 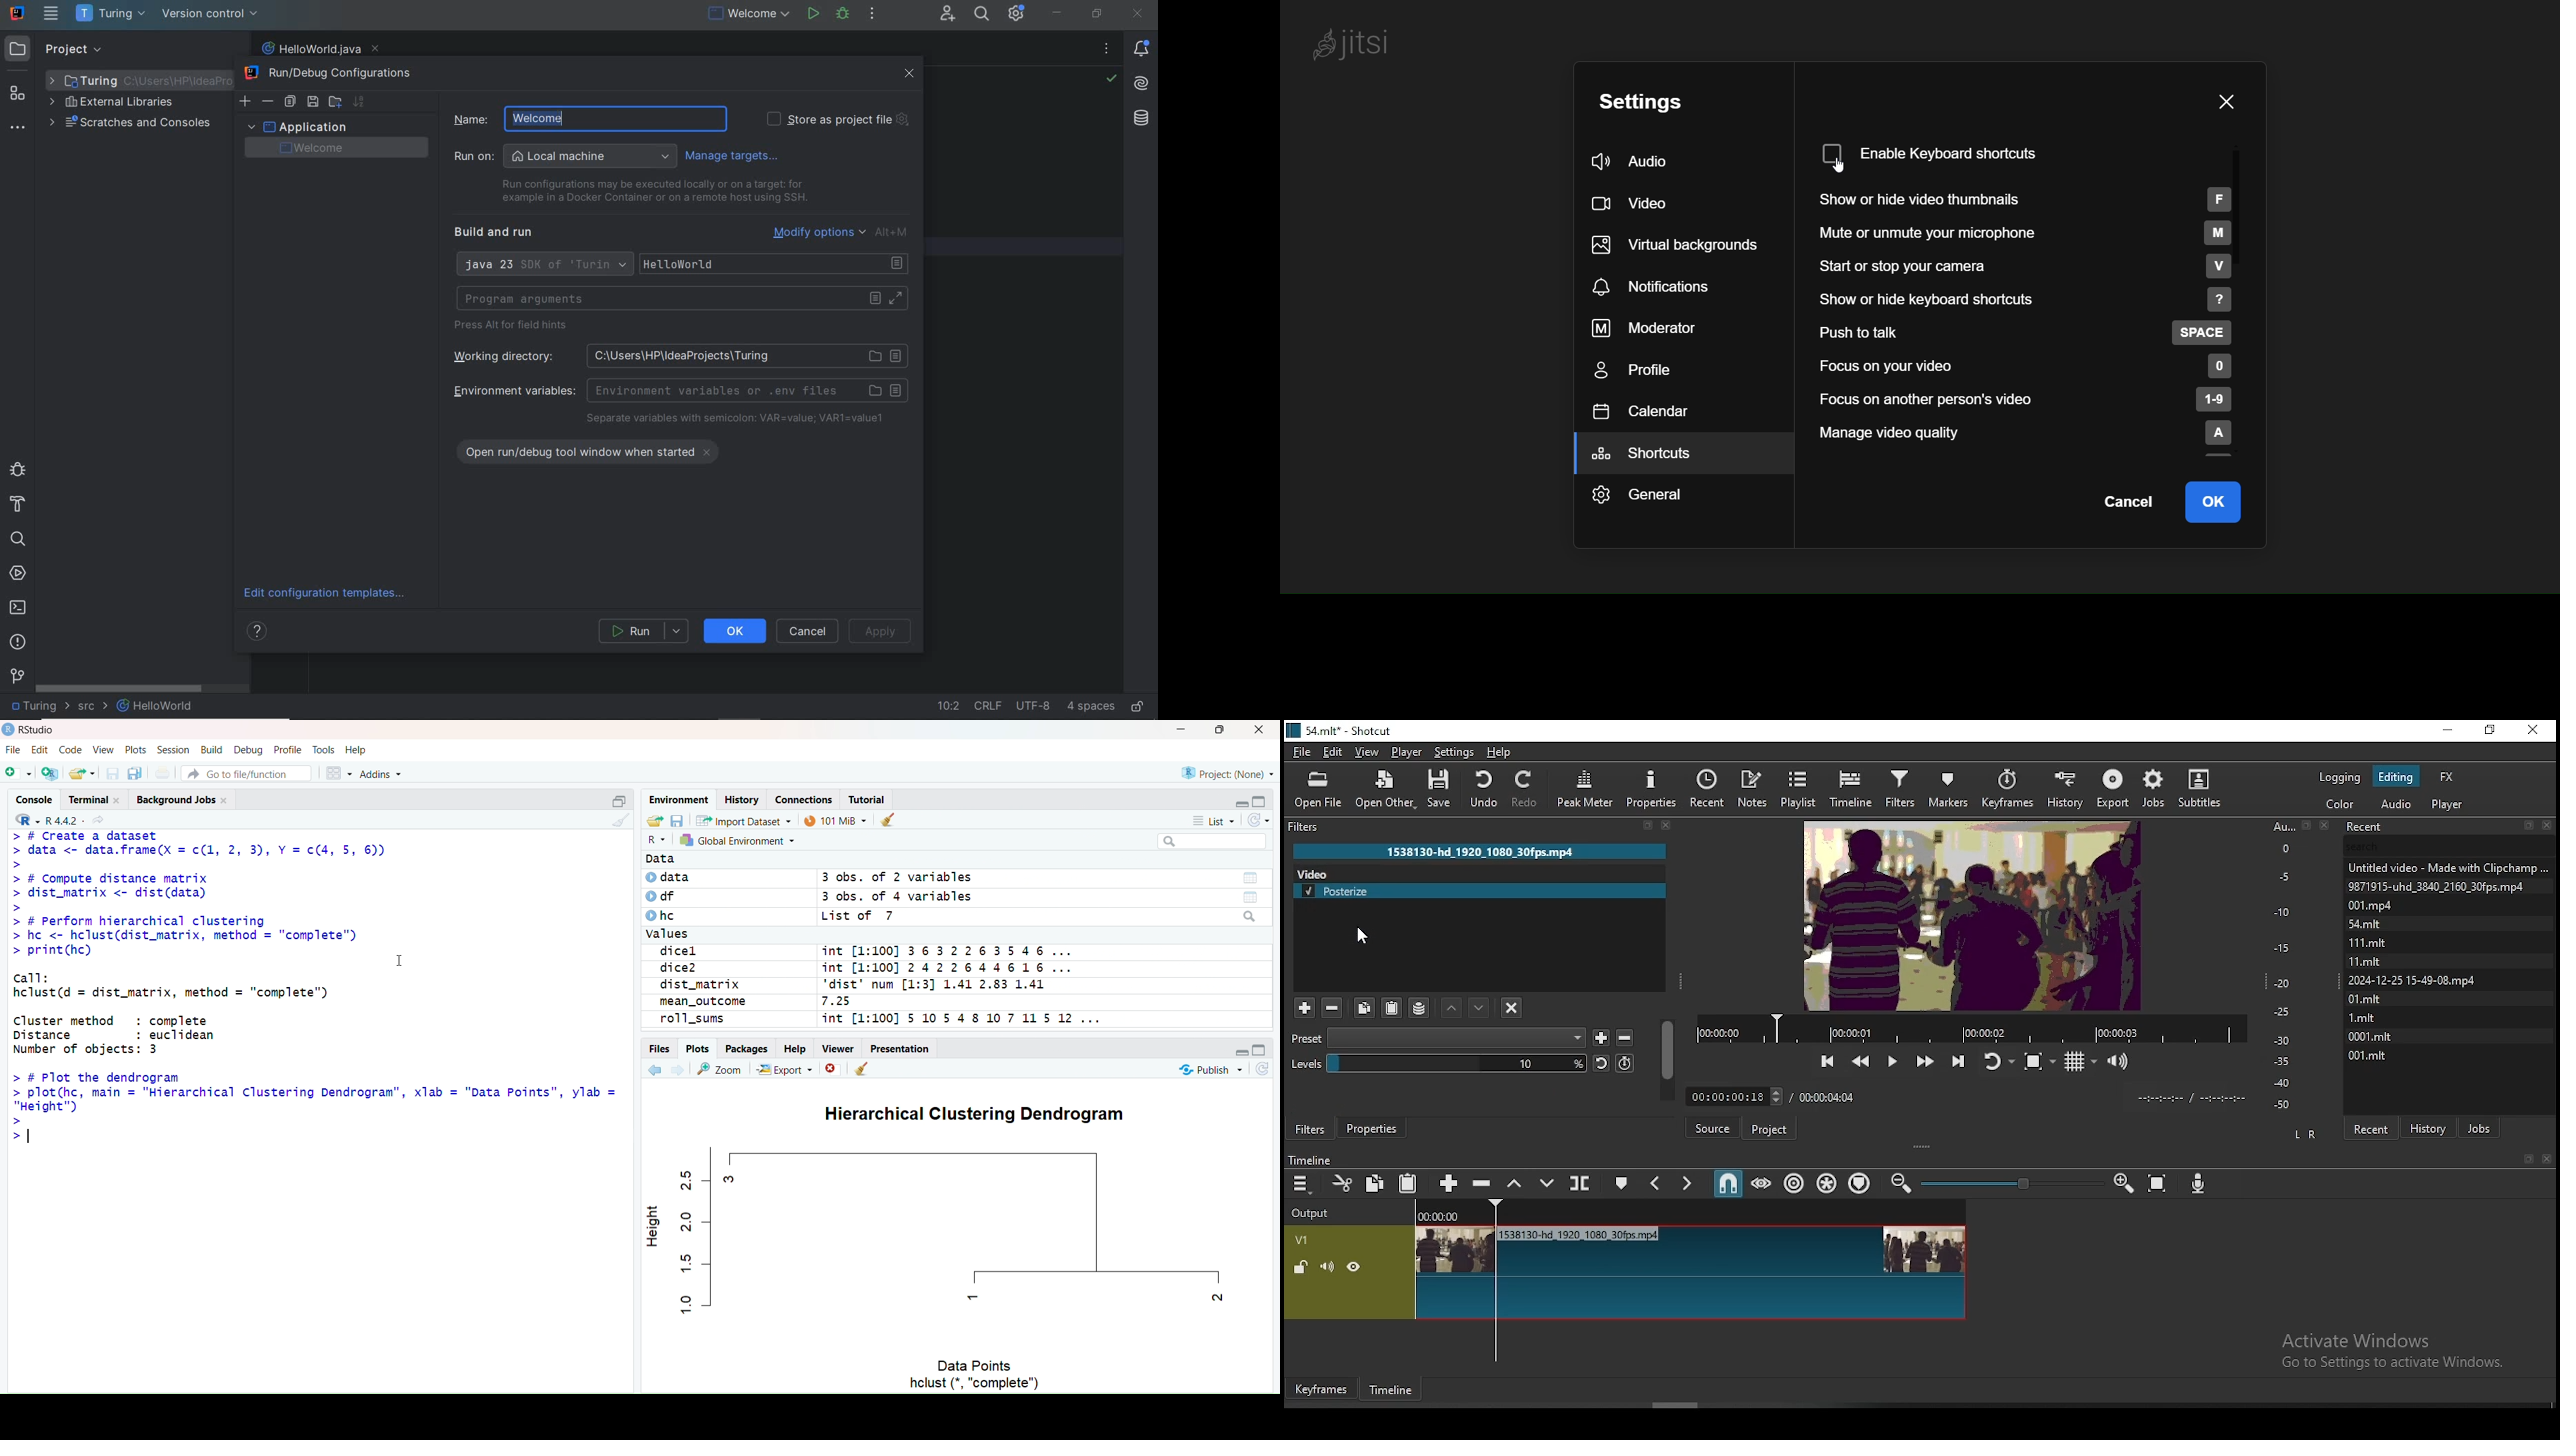 What do you see at coordinates (339, 771) in the screenshot?
I see `Workspace panes` at bounding box center [339, 771].